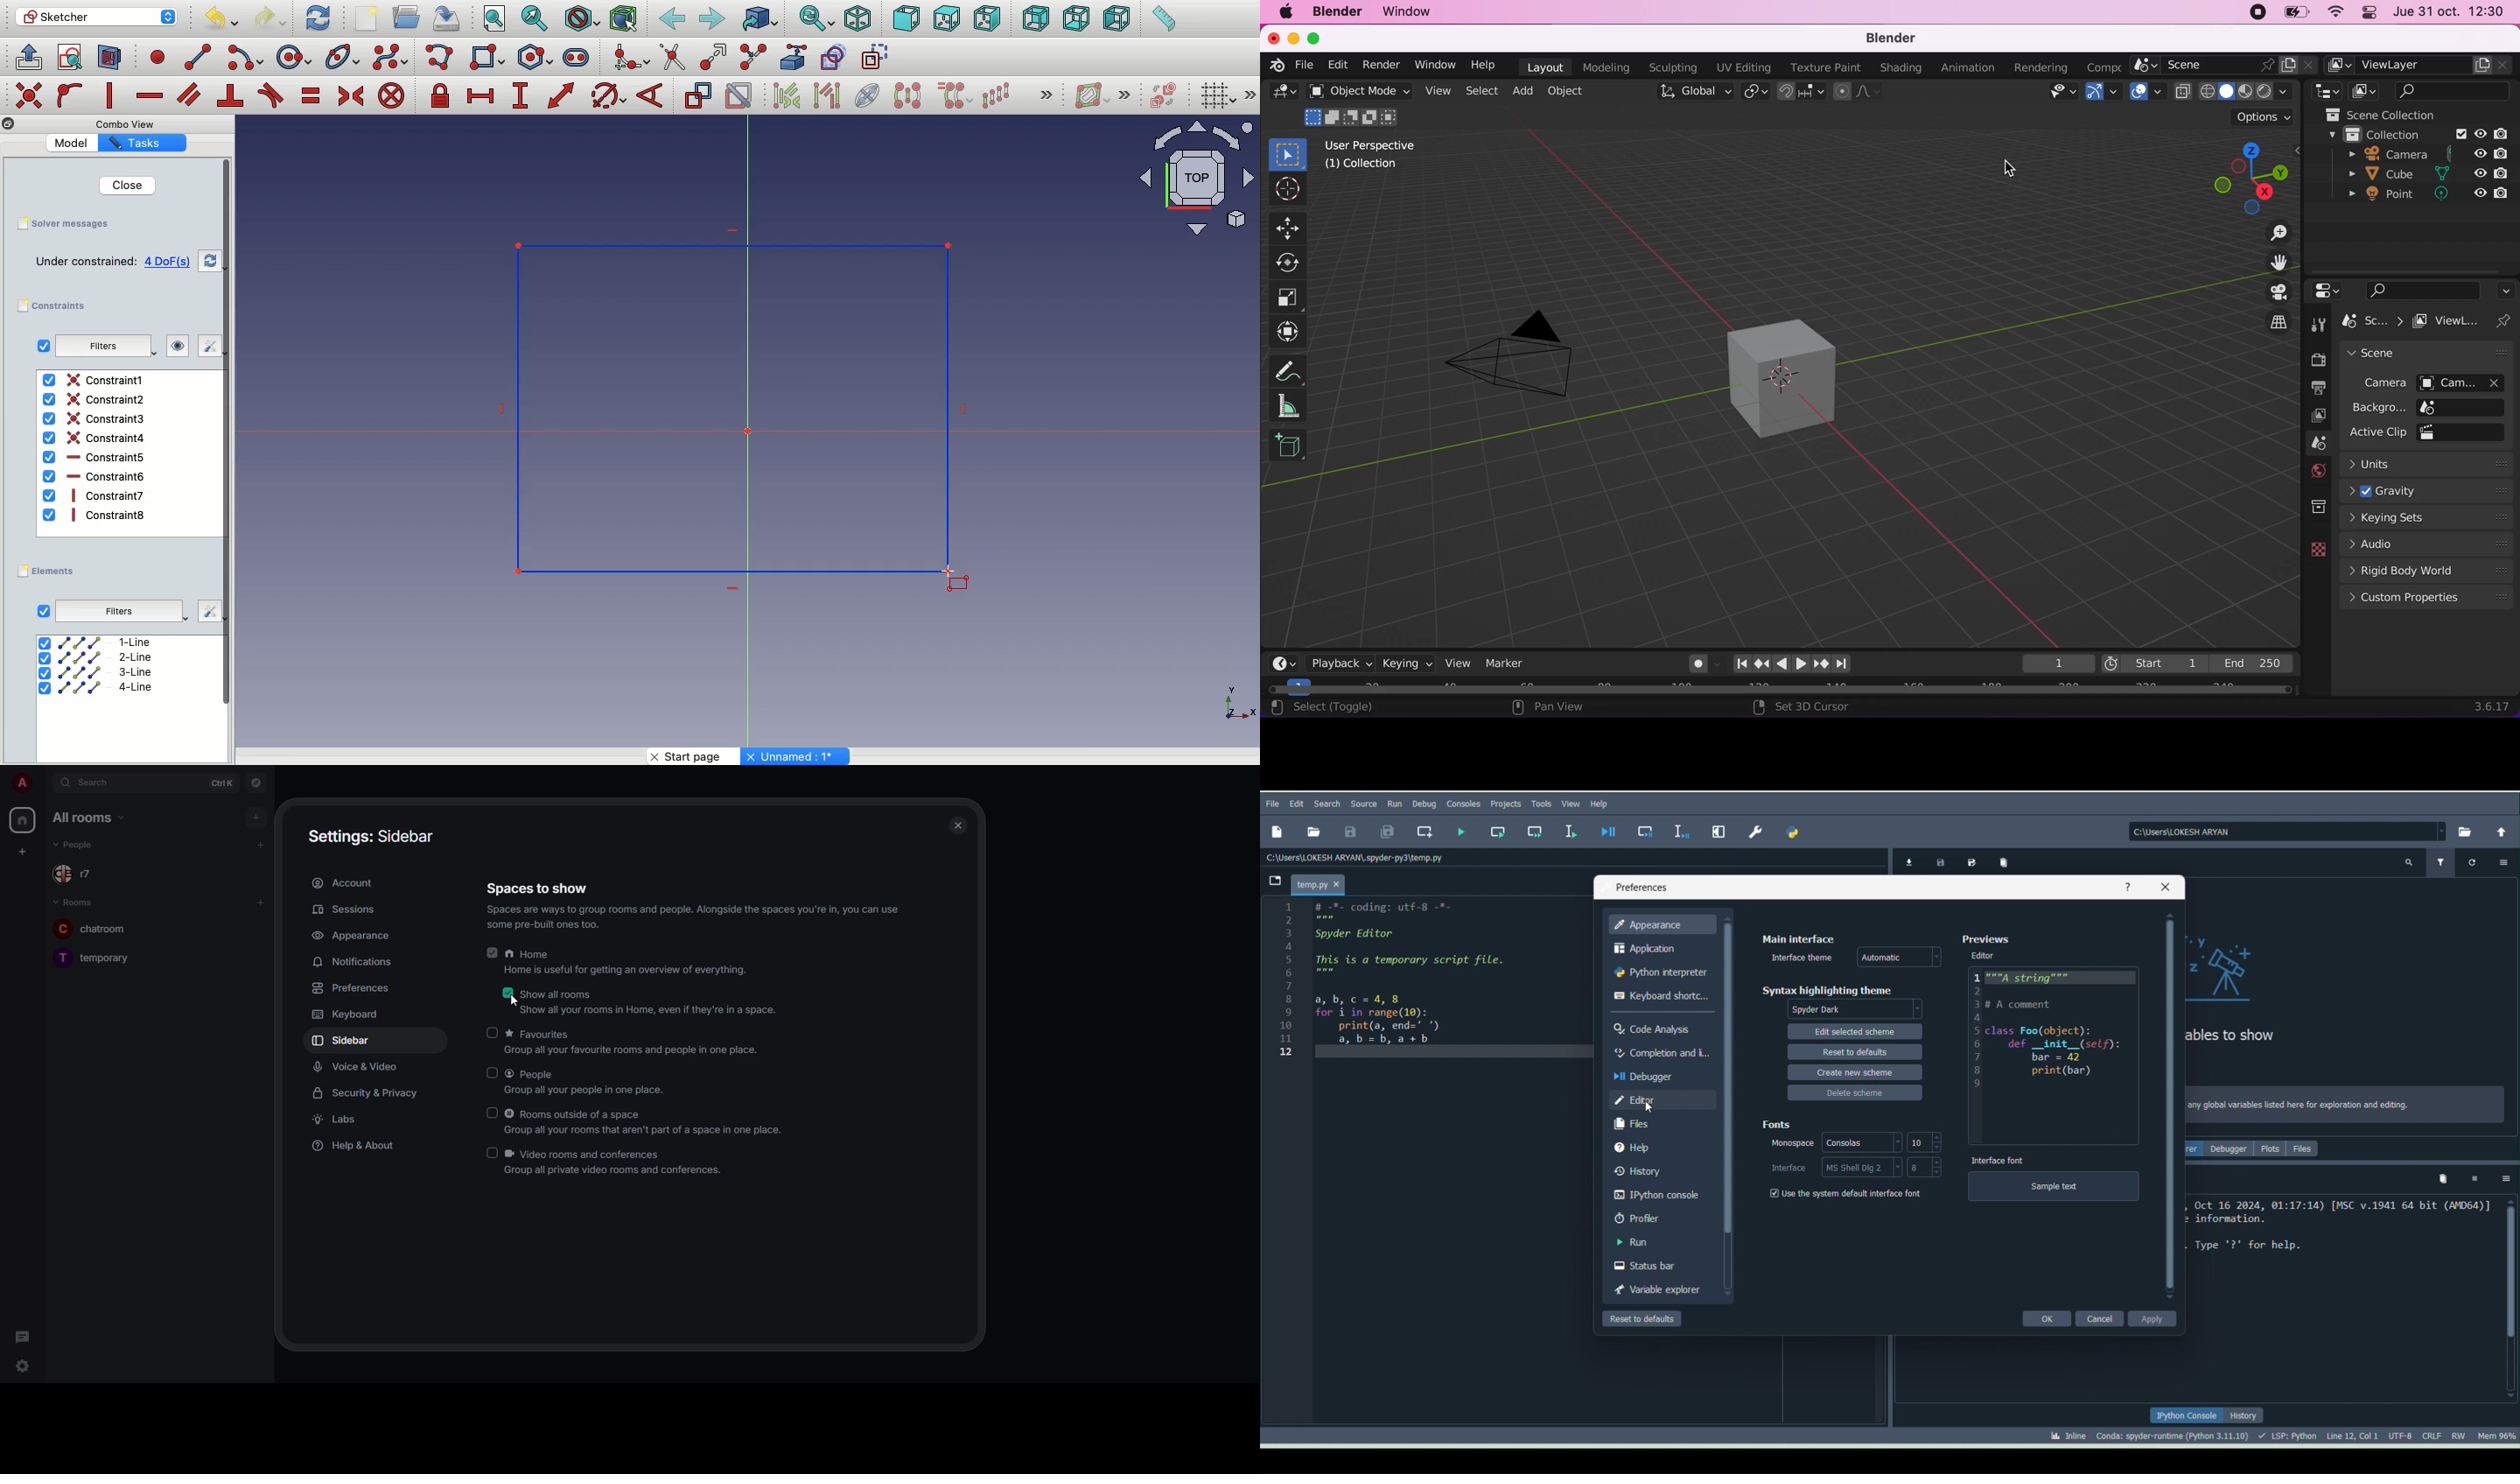 Image resolution: width=2520 pixels, height=1484 pixels. I want to click on settings sidebar, so click(375, 835).